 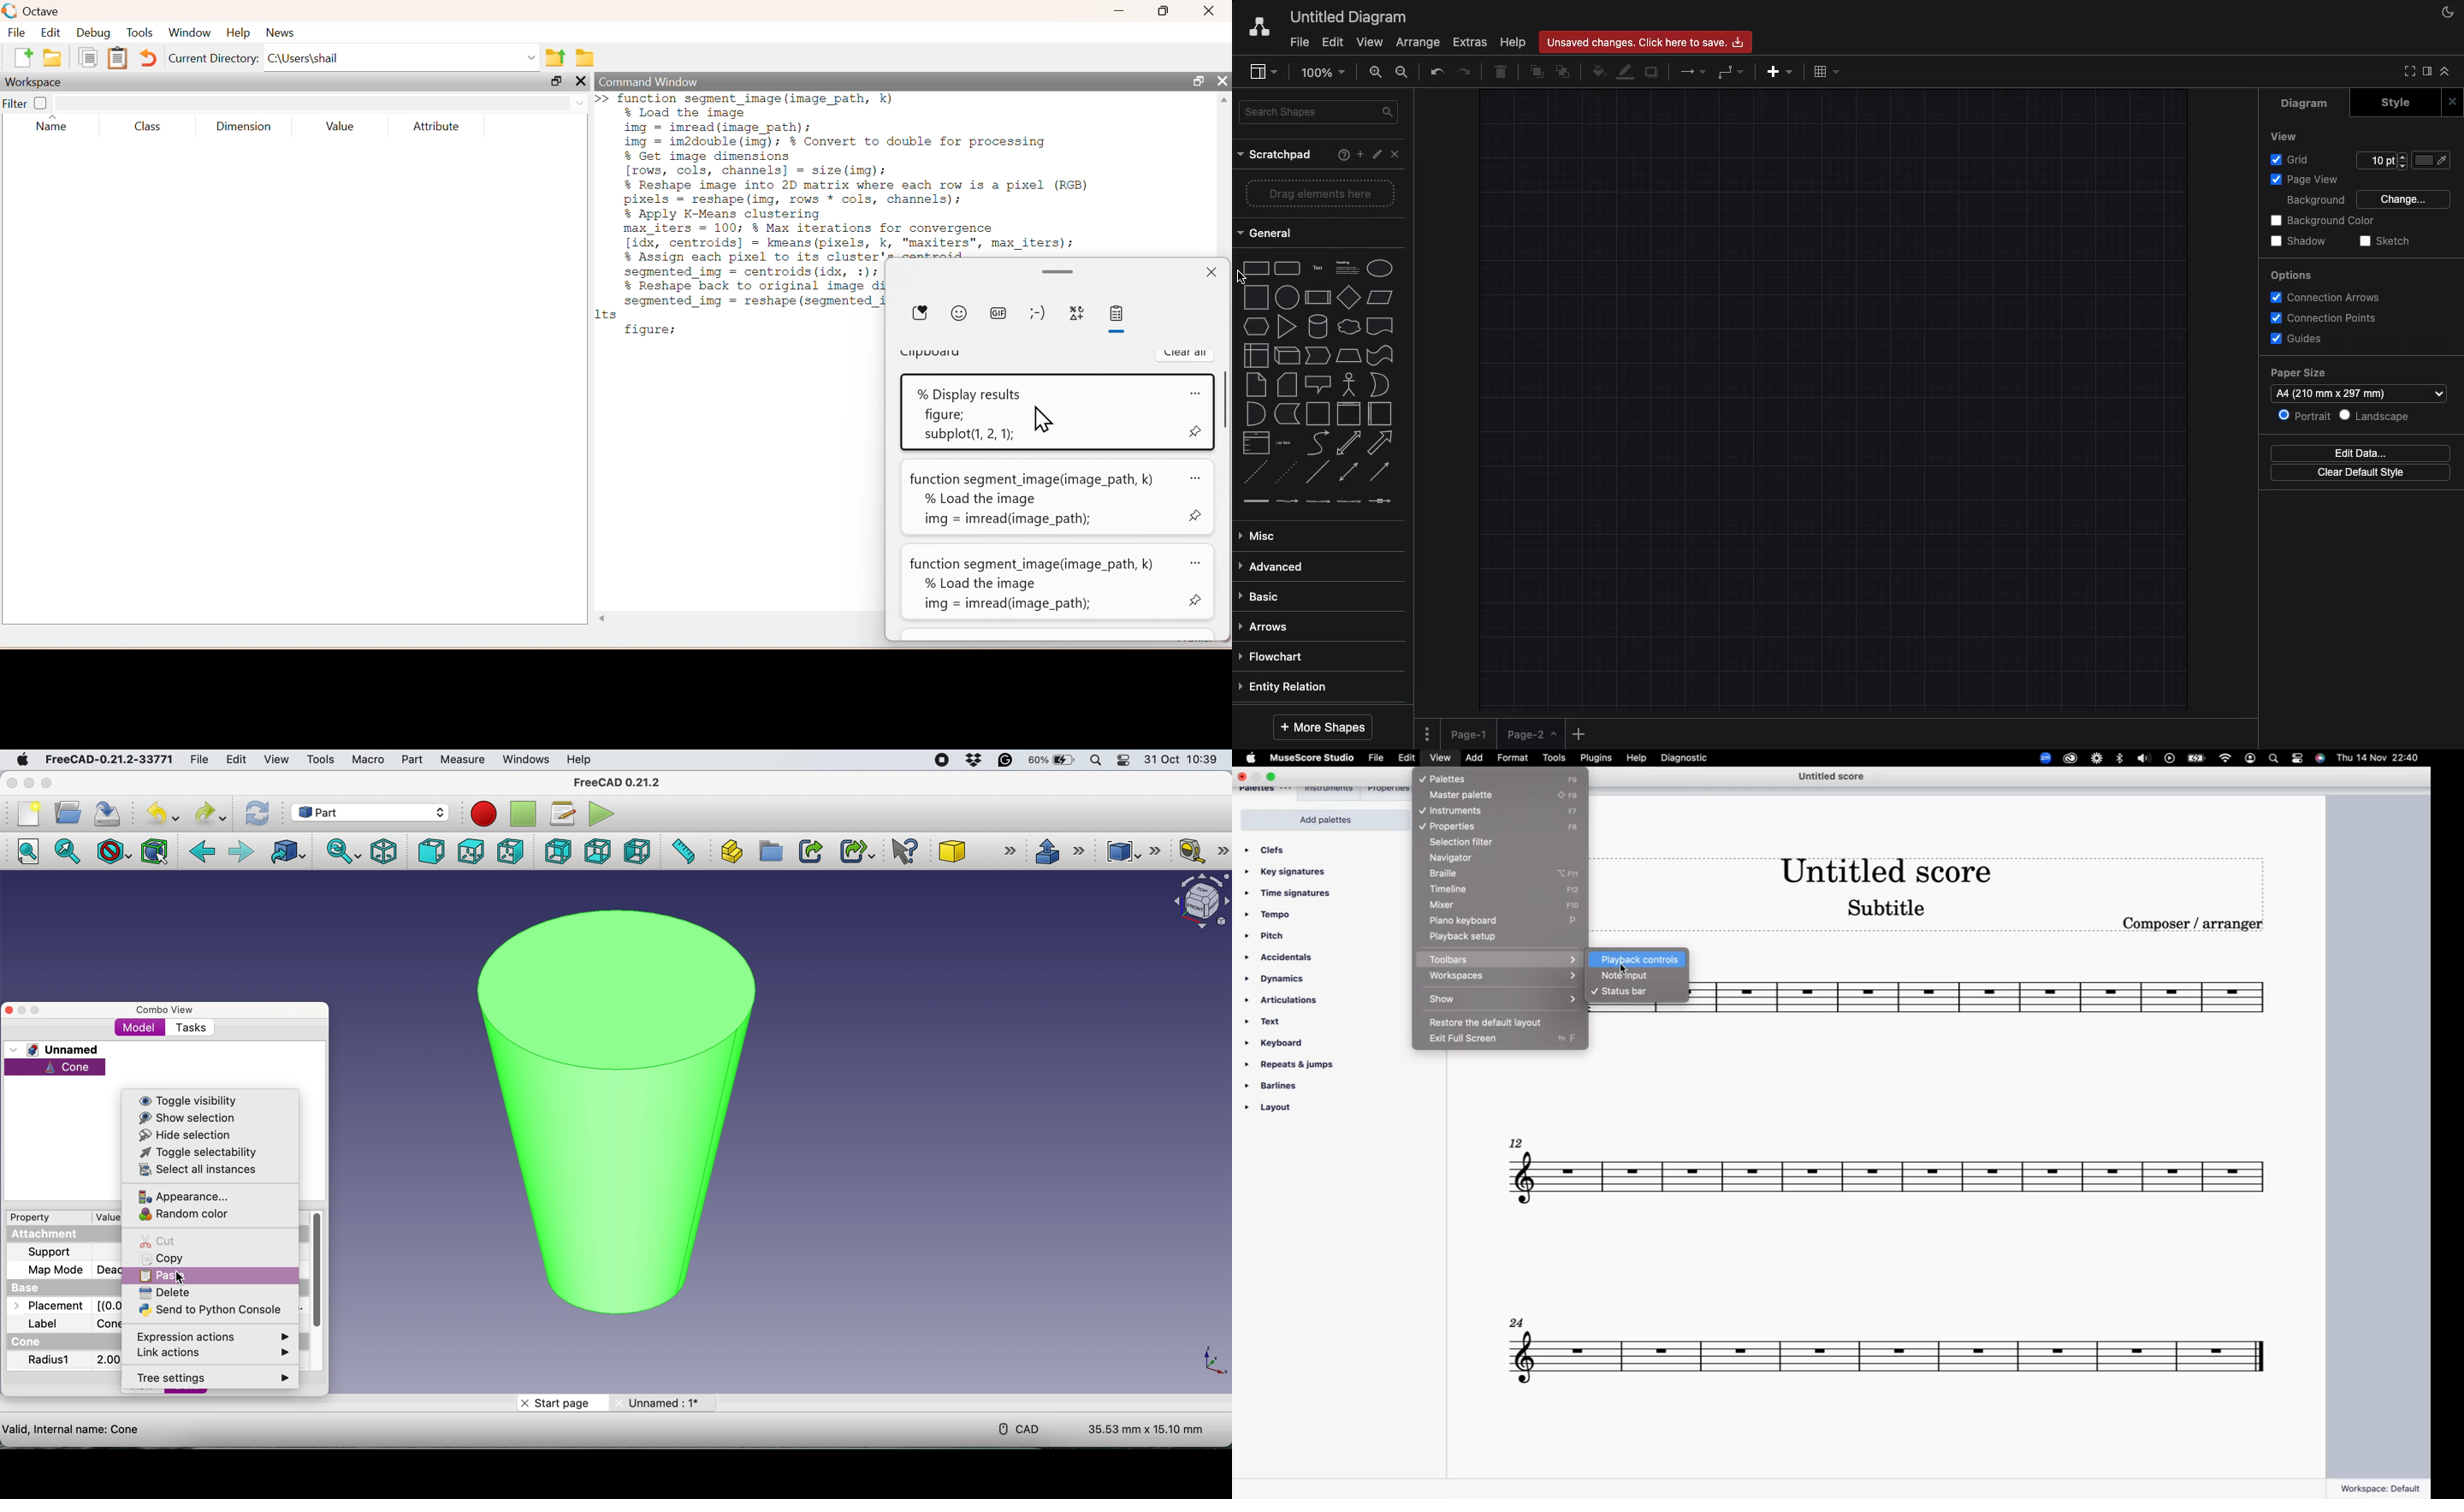 What do you see at coordinates (1047, 422) in the screenshot?
I see `Cursor` at bounding box center [1047, 422].